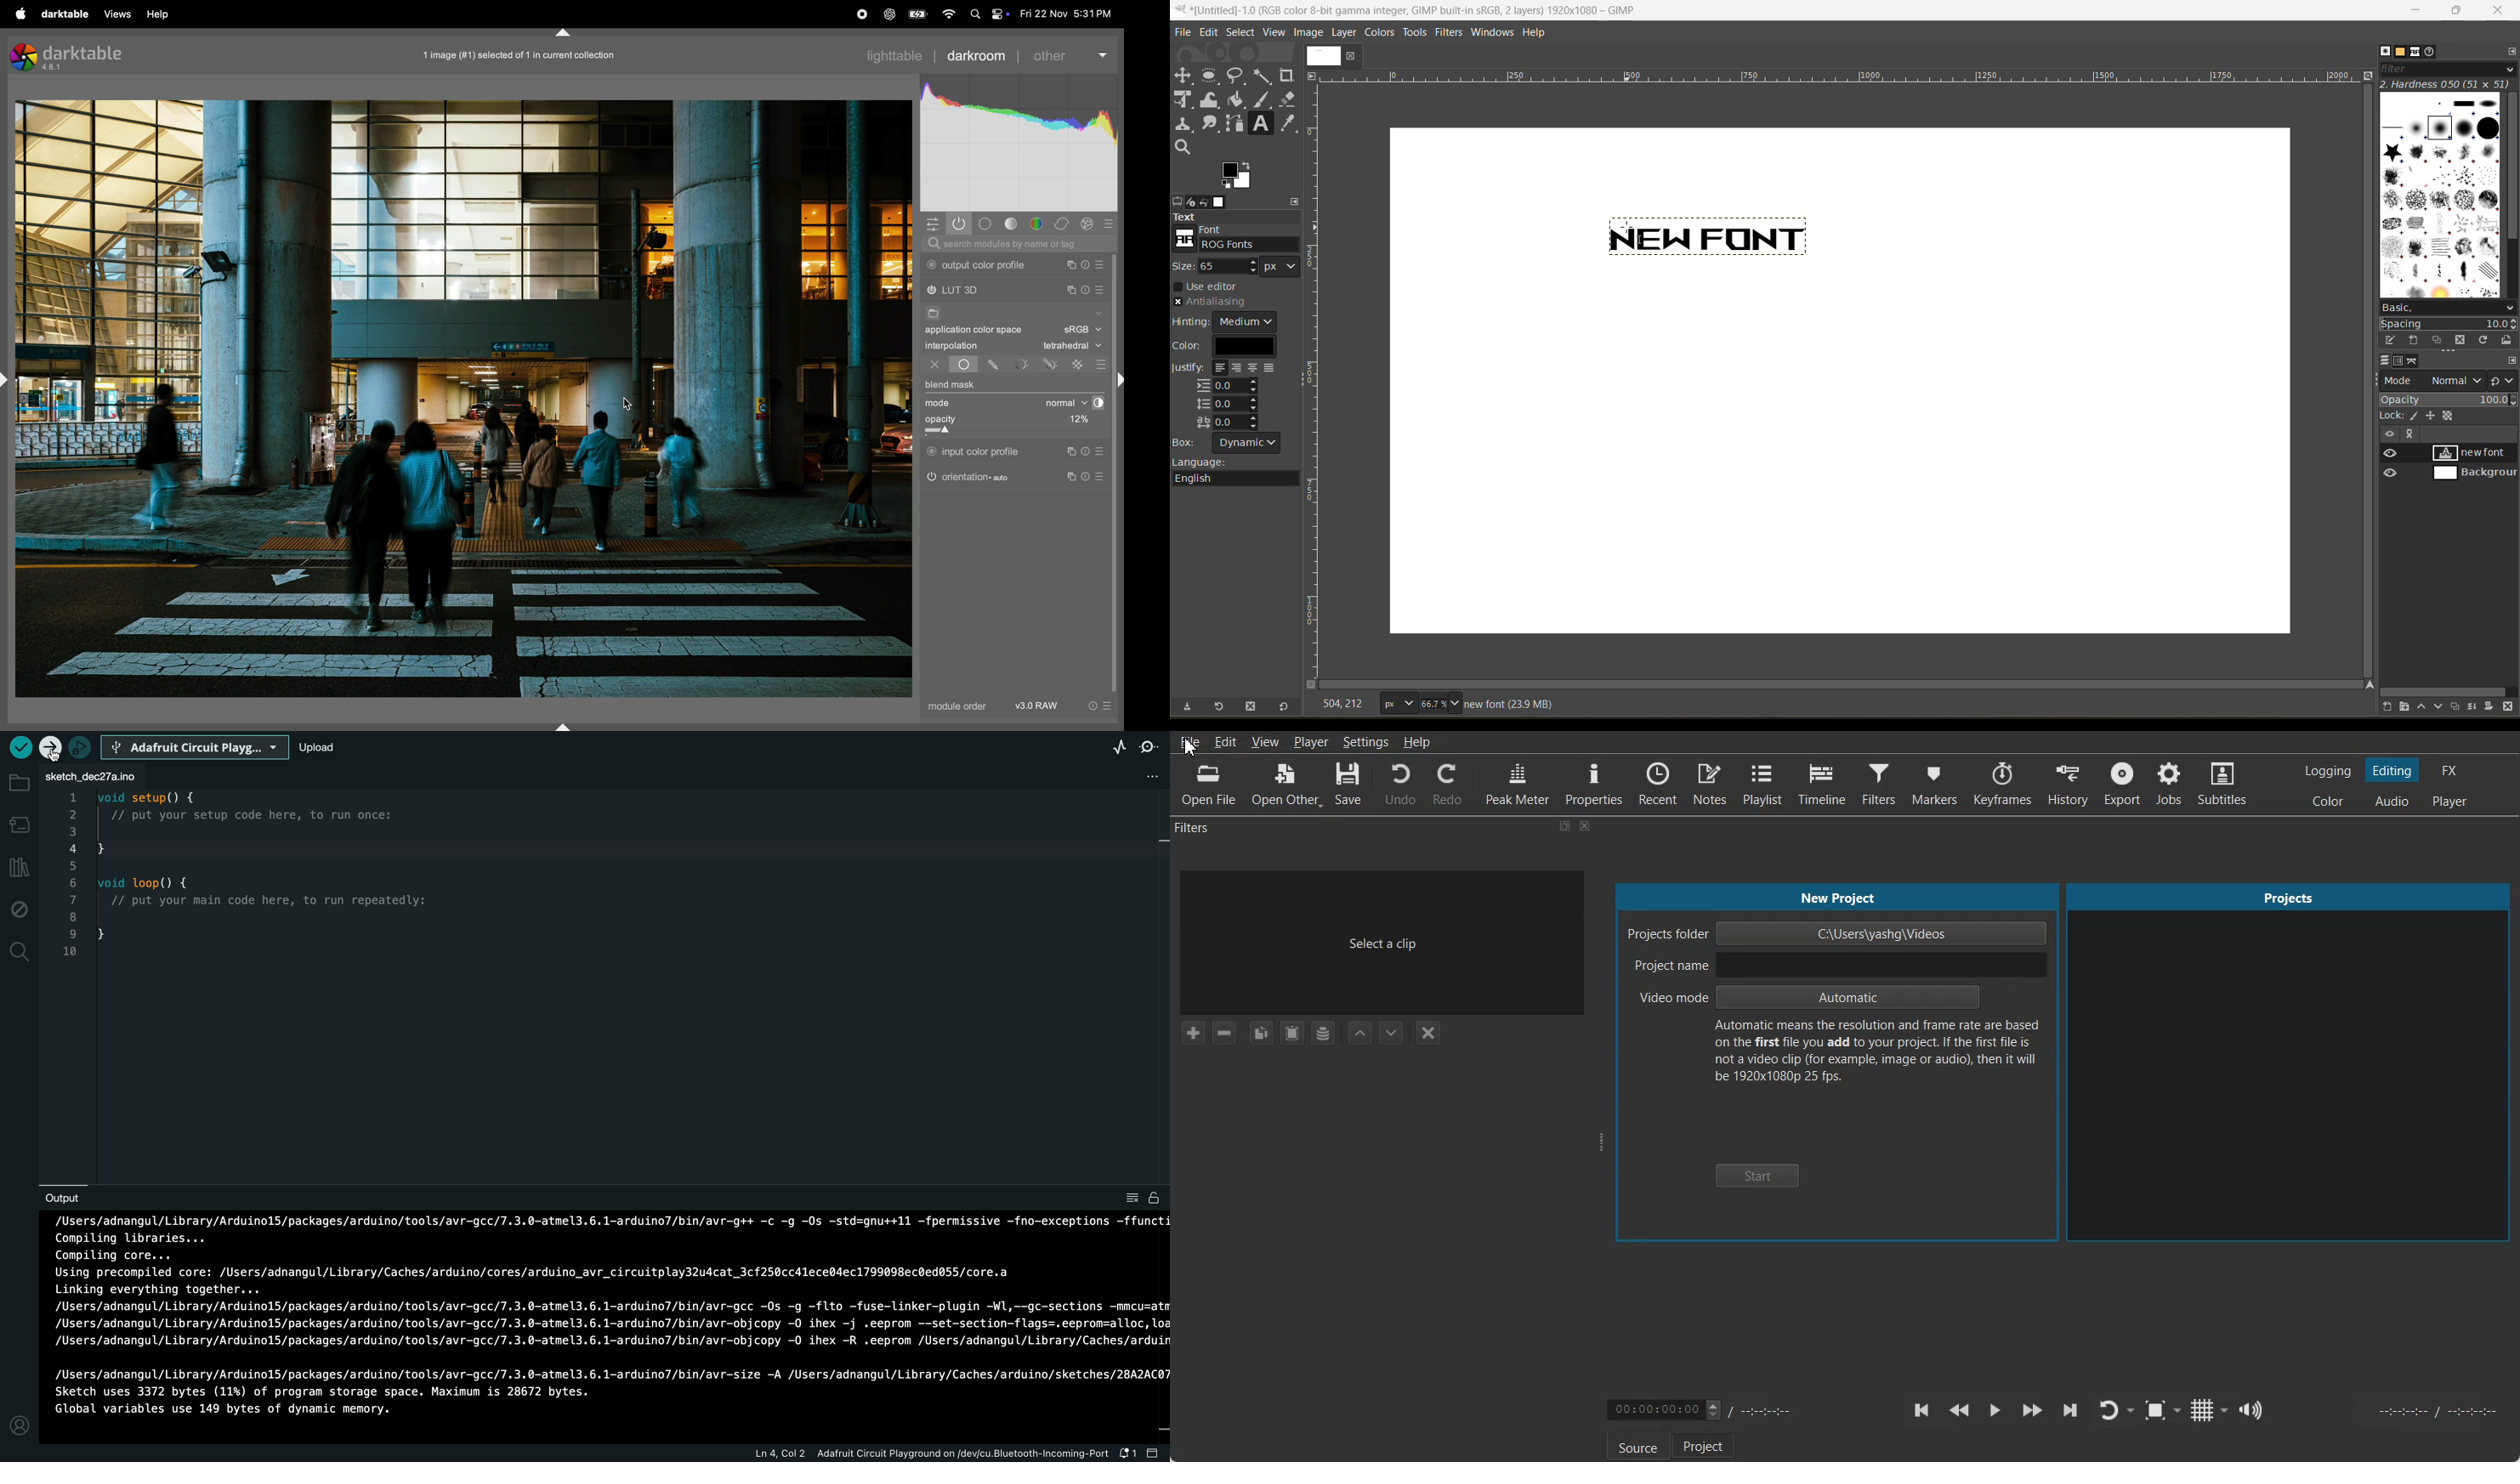 Image resolution: width=2520 pixels, height=1484 pixels. Describe the element at coordinates (1074, 477) in the screenshot. I see `instance` at that location.